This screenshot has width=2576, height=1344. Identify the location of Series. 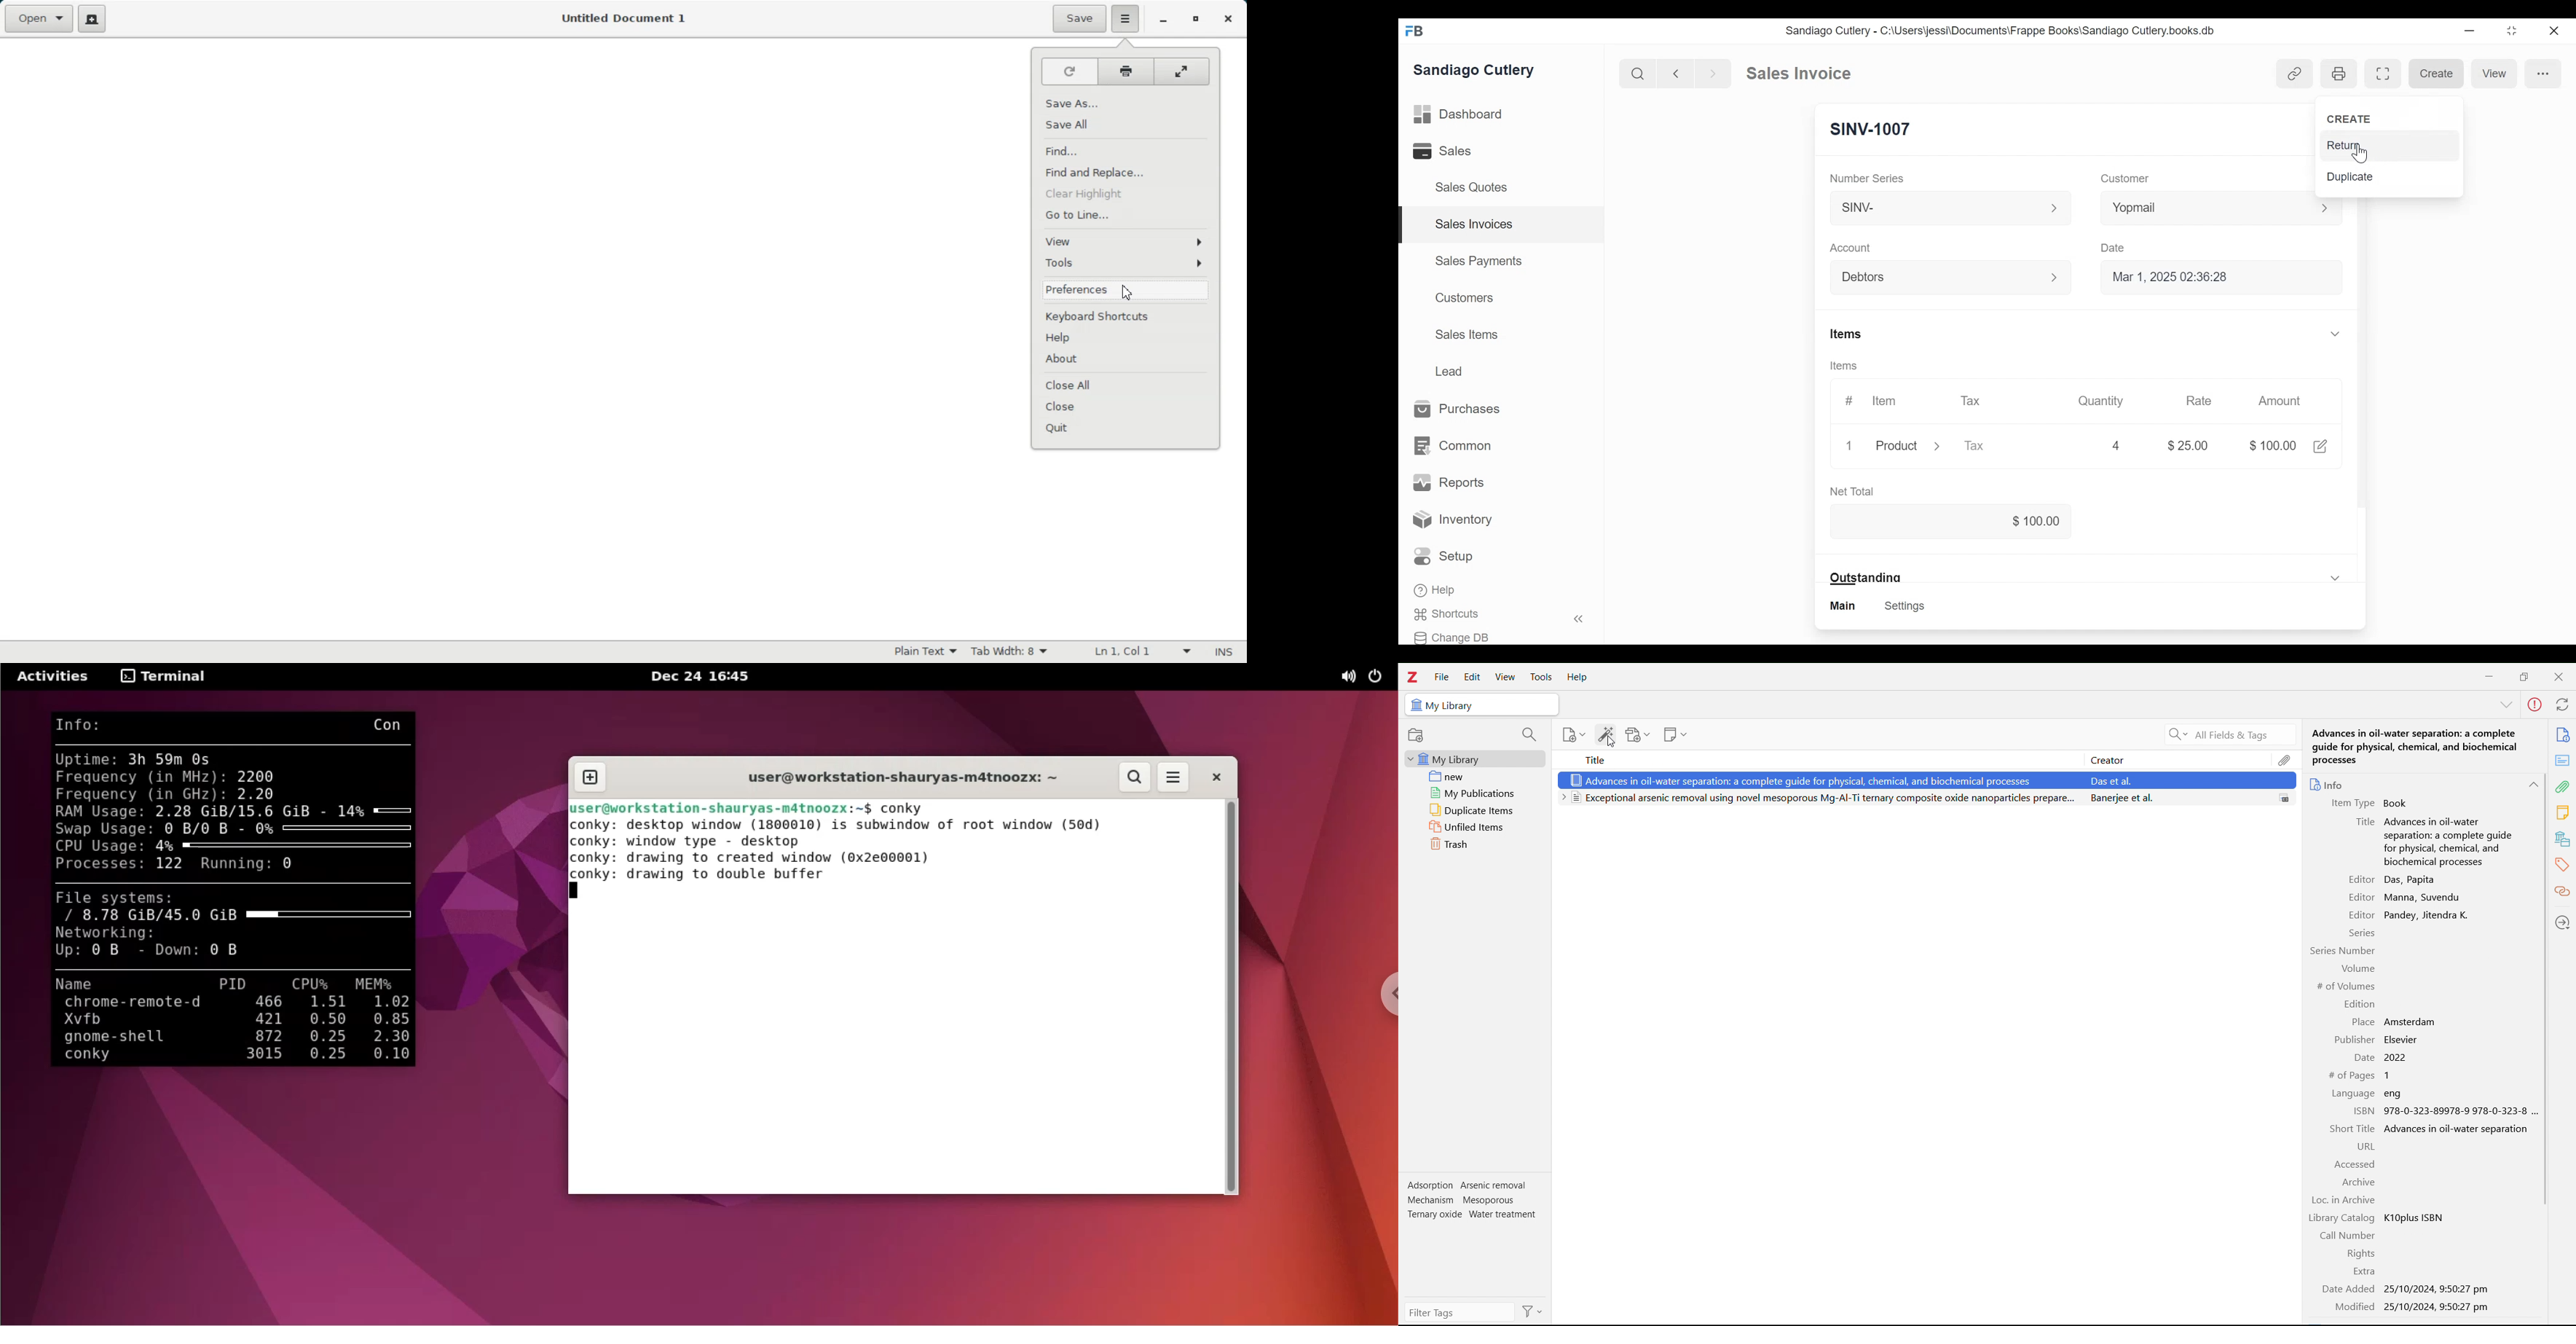
(2362, 932).